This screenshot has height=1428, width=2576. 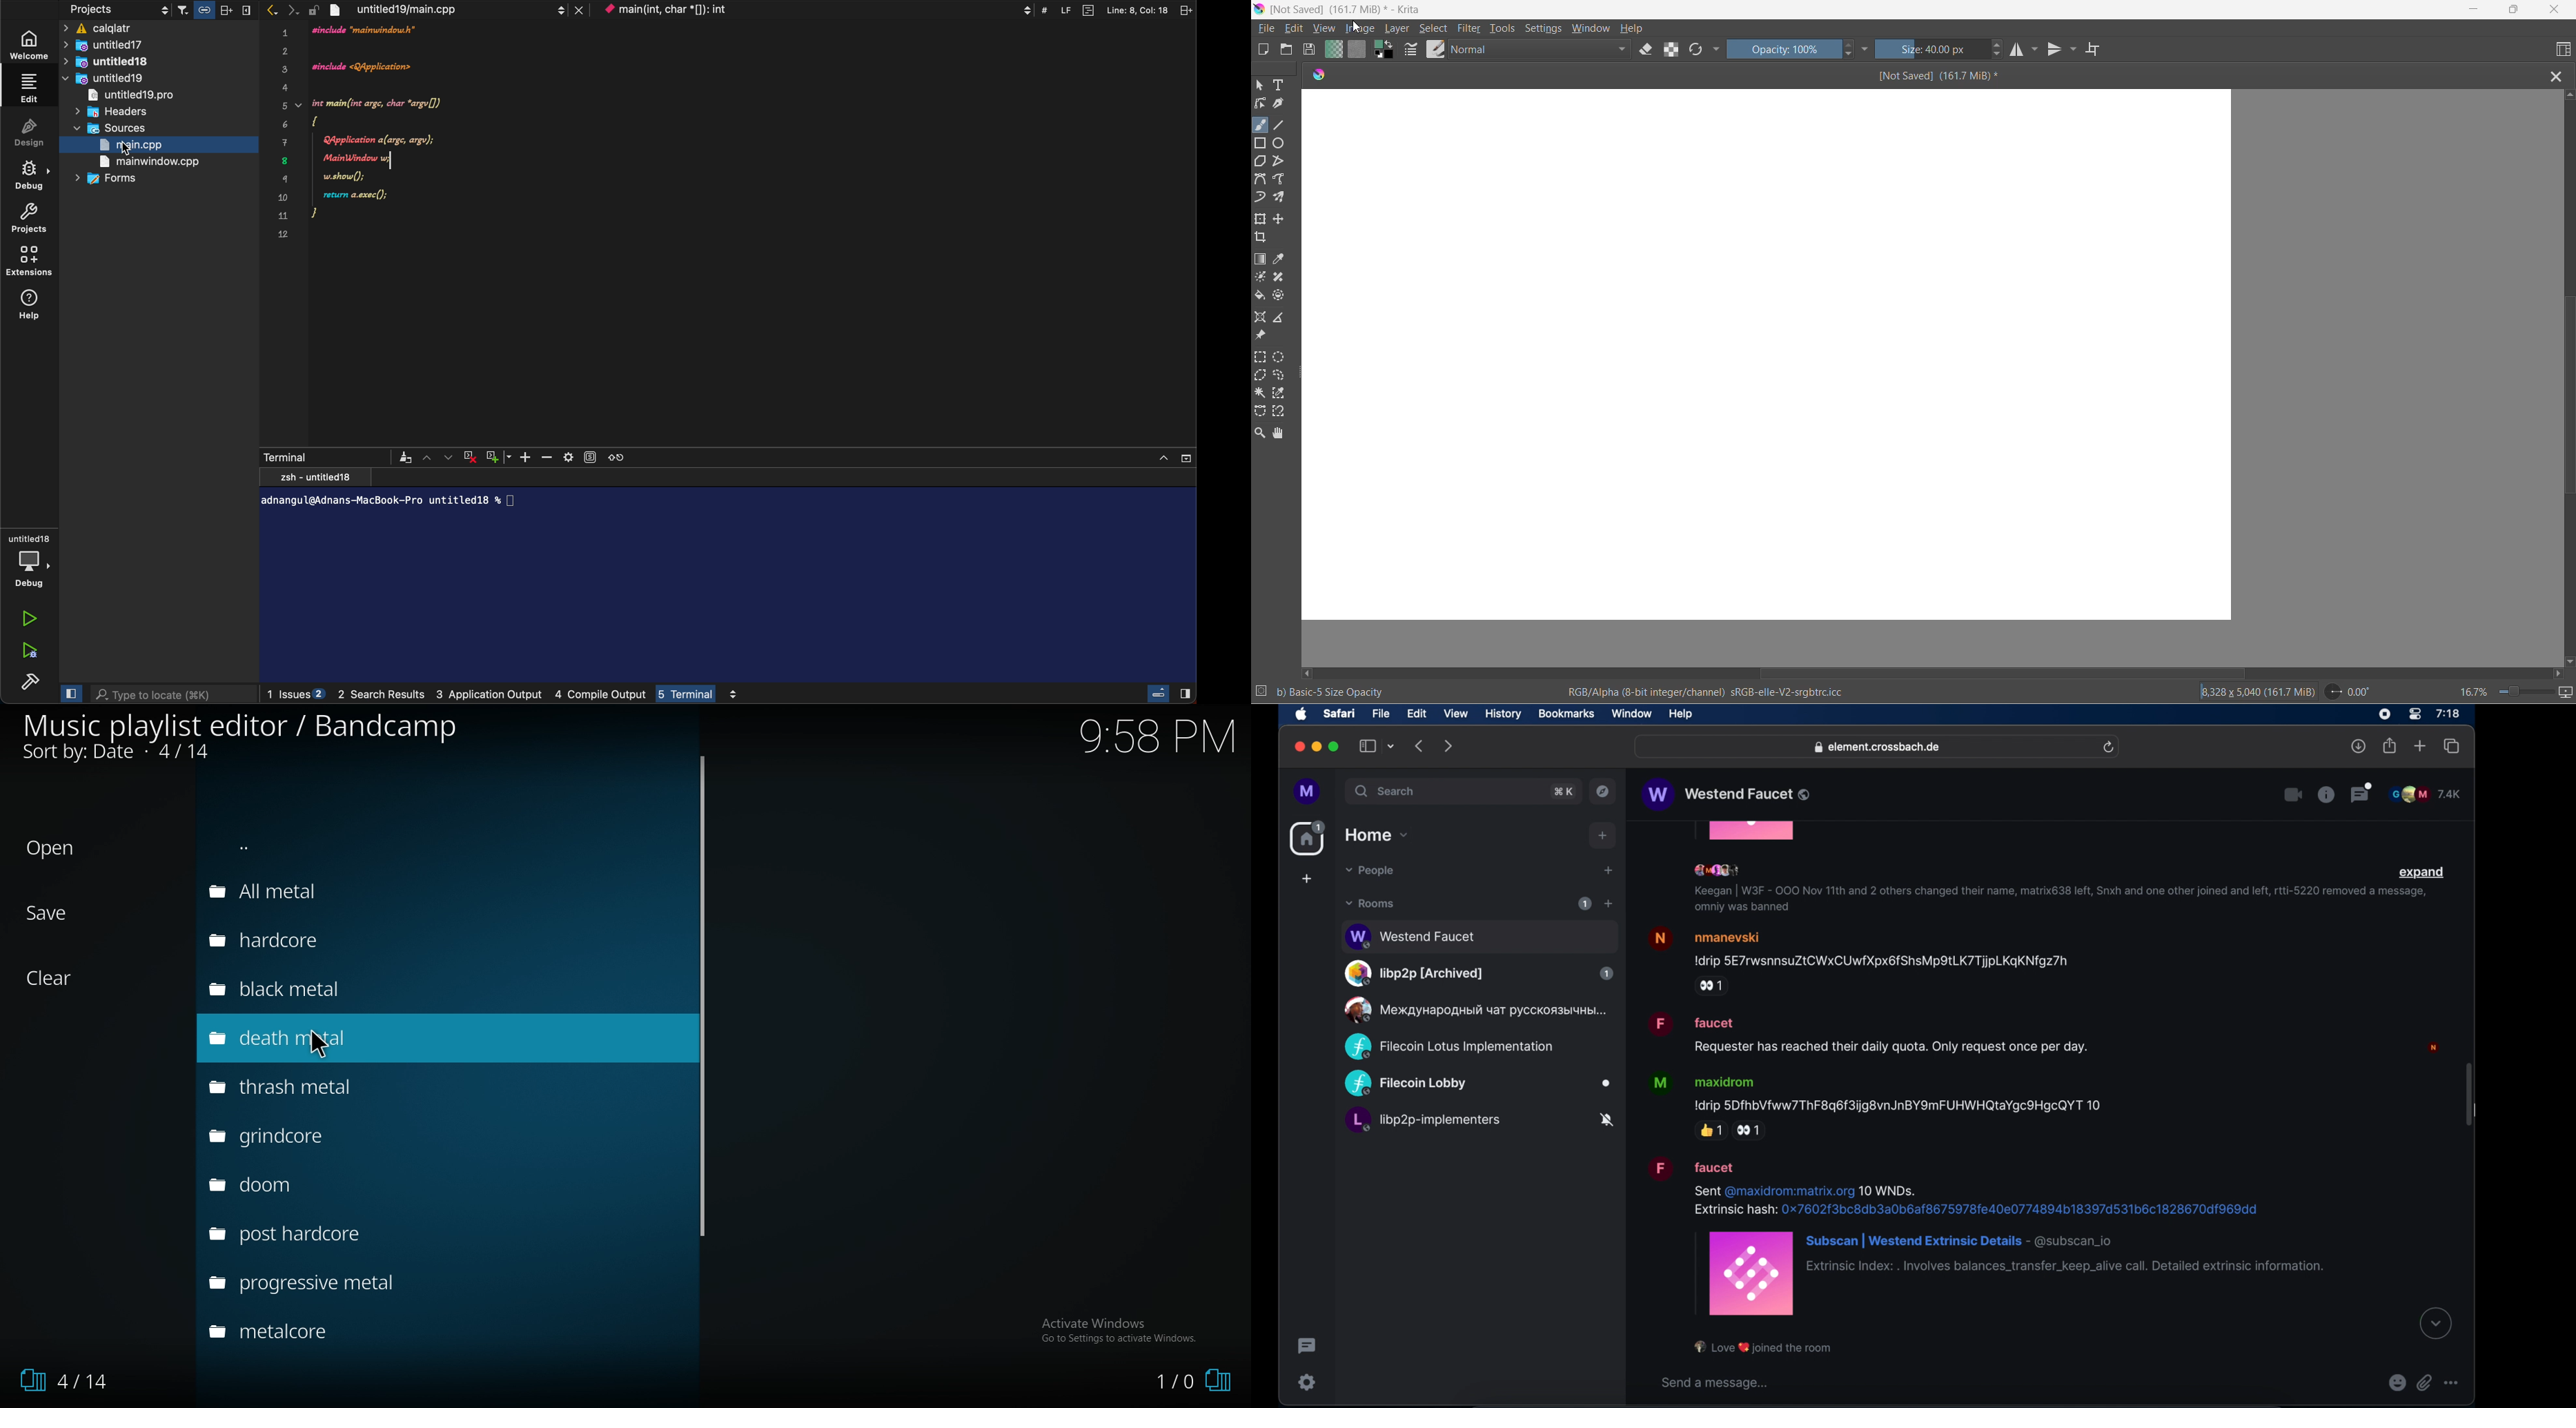 I want to click on tab group picker, so click(x=1391, y=746).